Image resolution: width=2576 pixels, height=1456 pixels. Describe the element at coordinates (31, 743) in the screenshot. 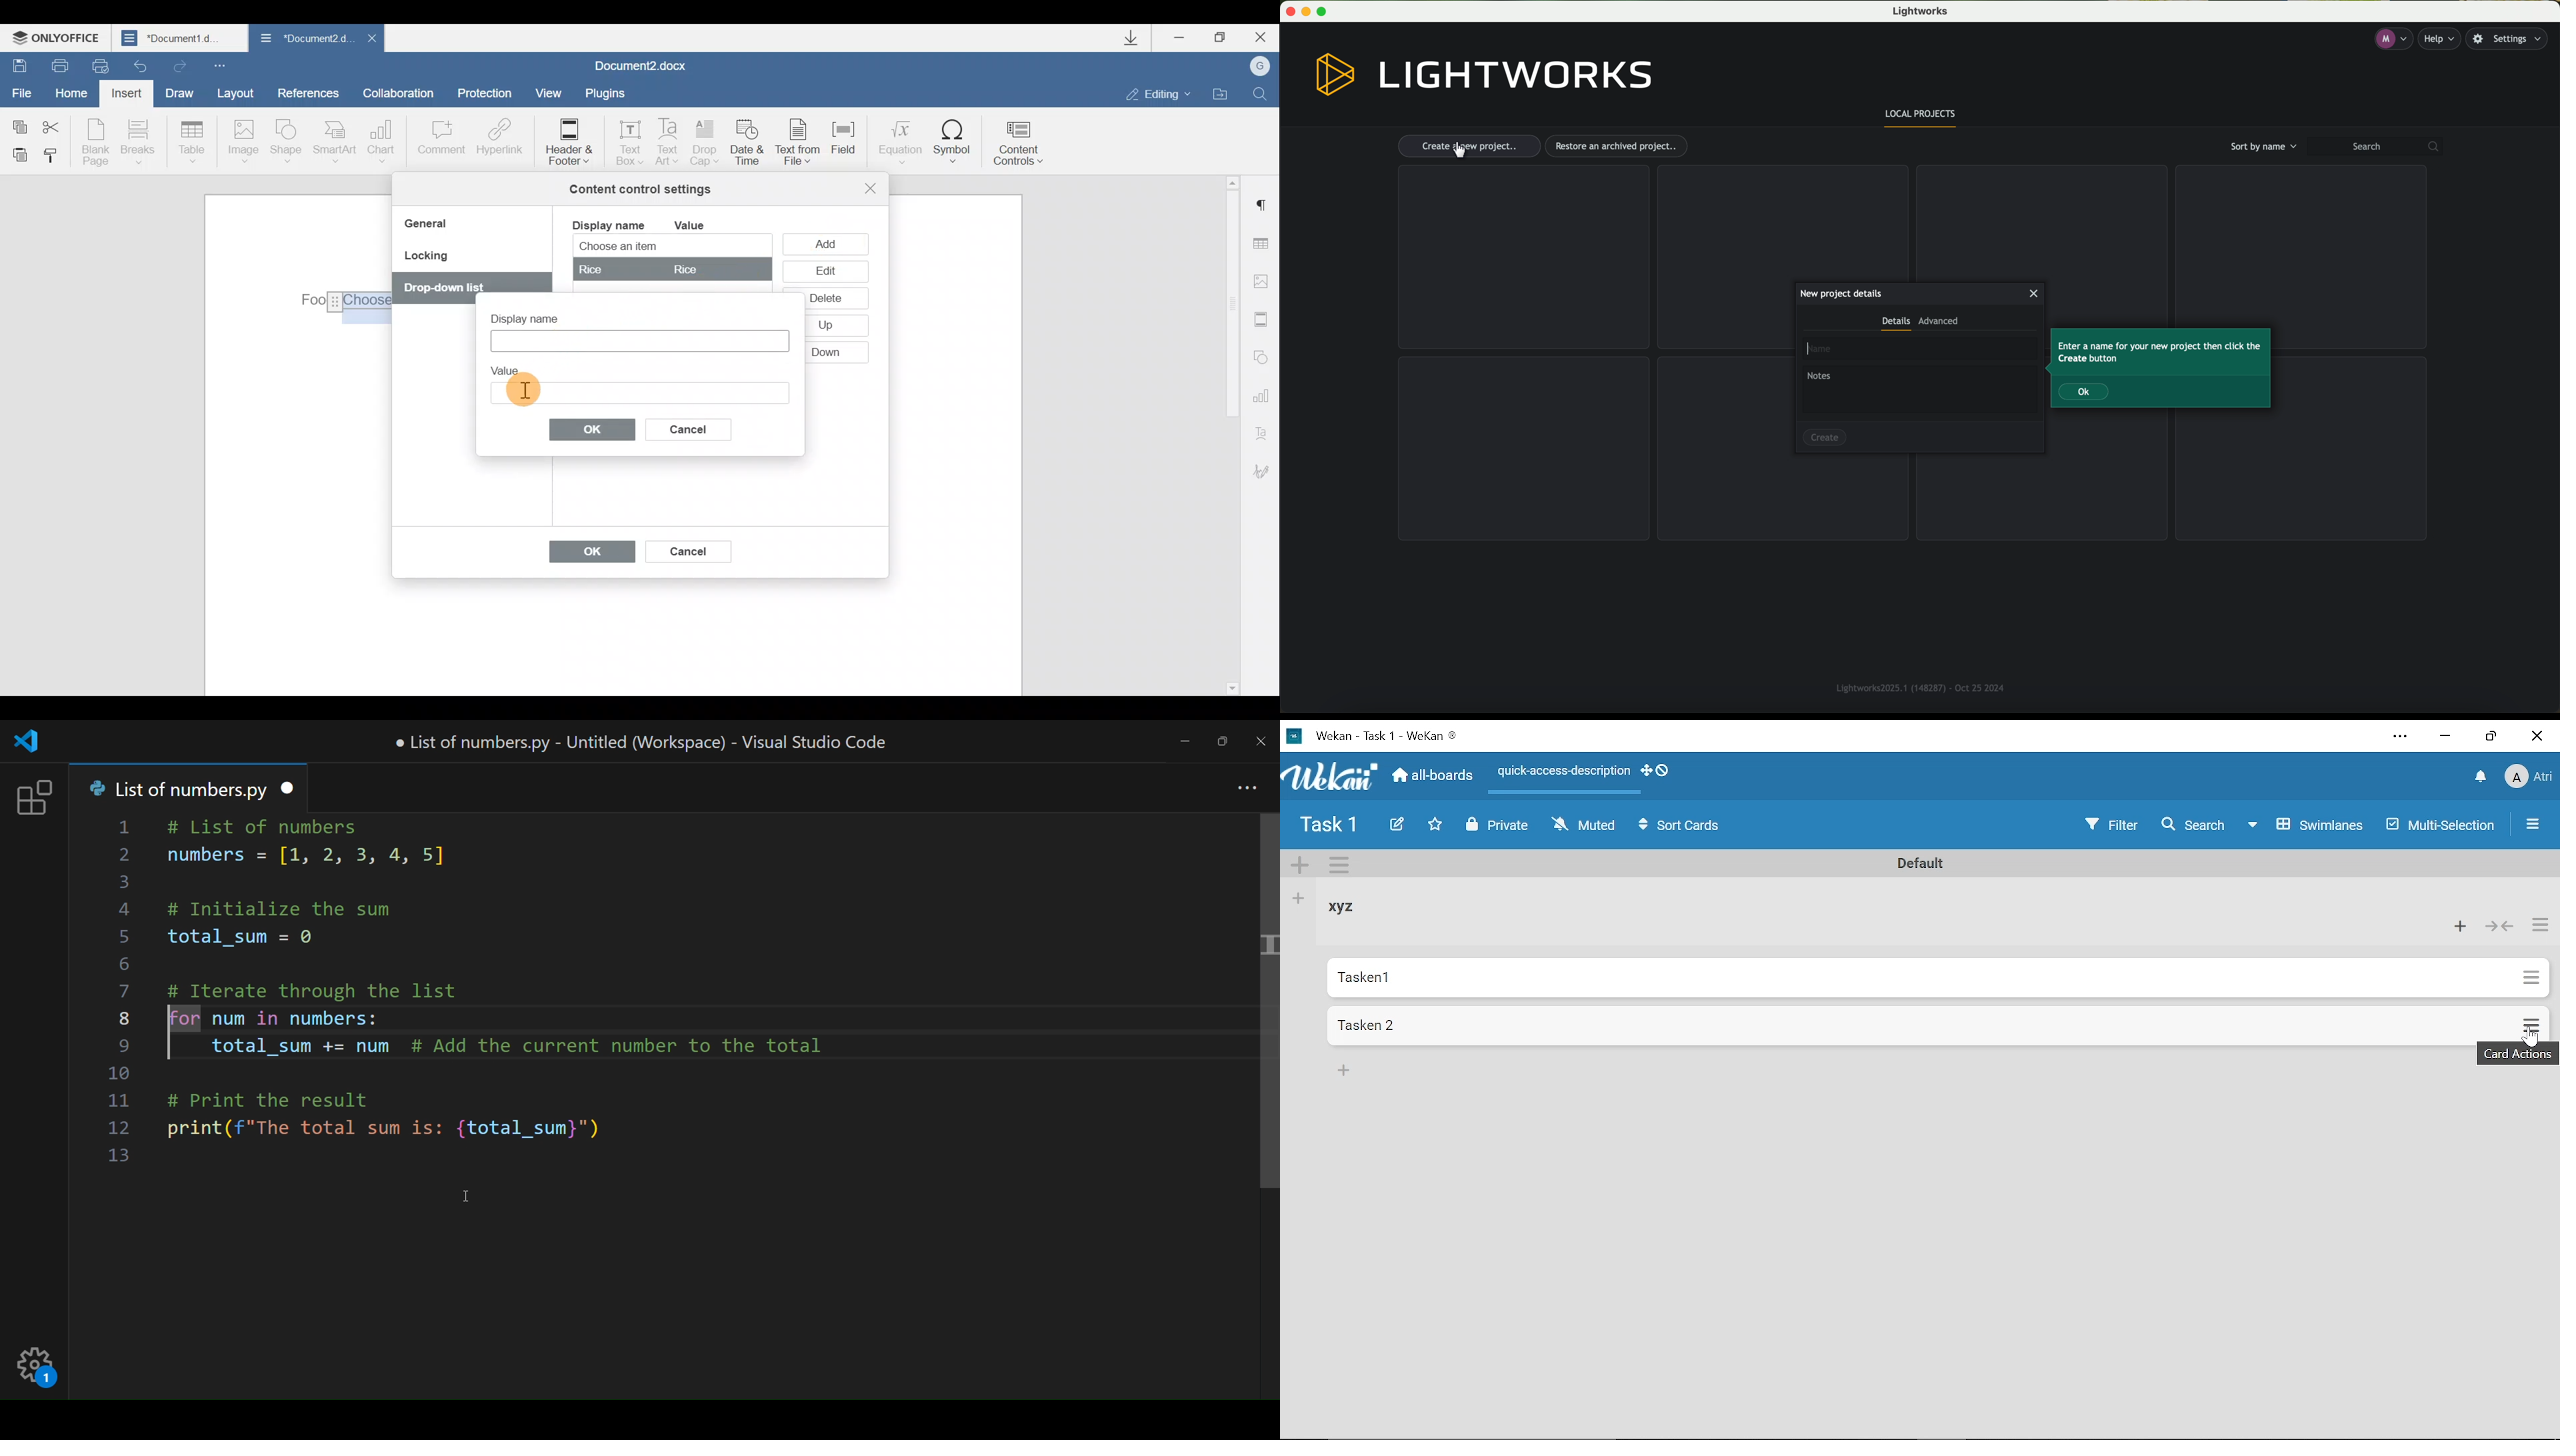

I see `logo` at that location.